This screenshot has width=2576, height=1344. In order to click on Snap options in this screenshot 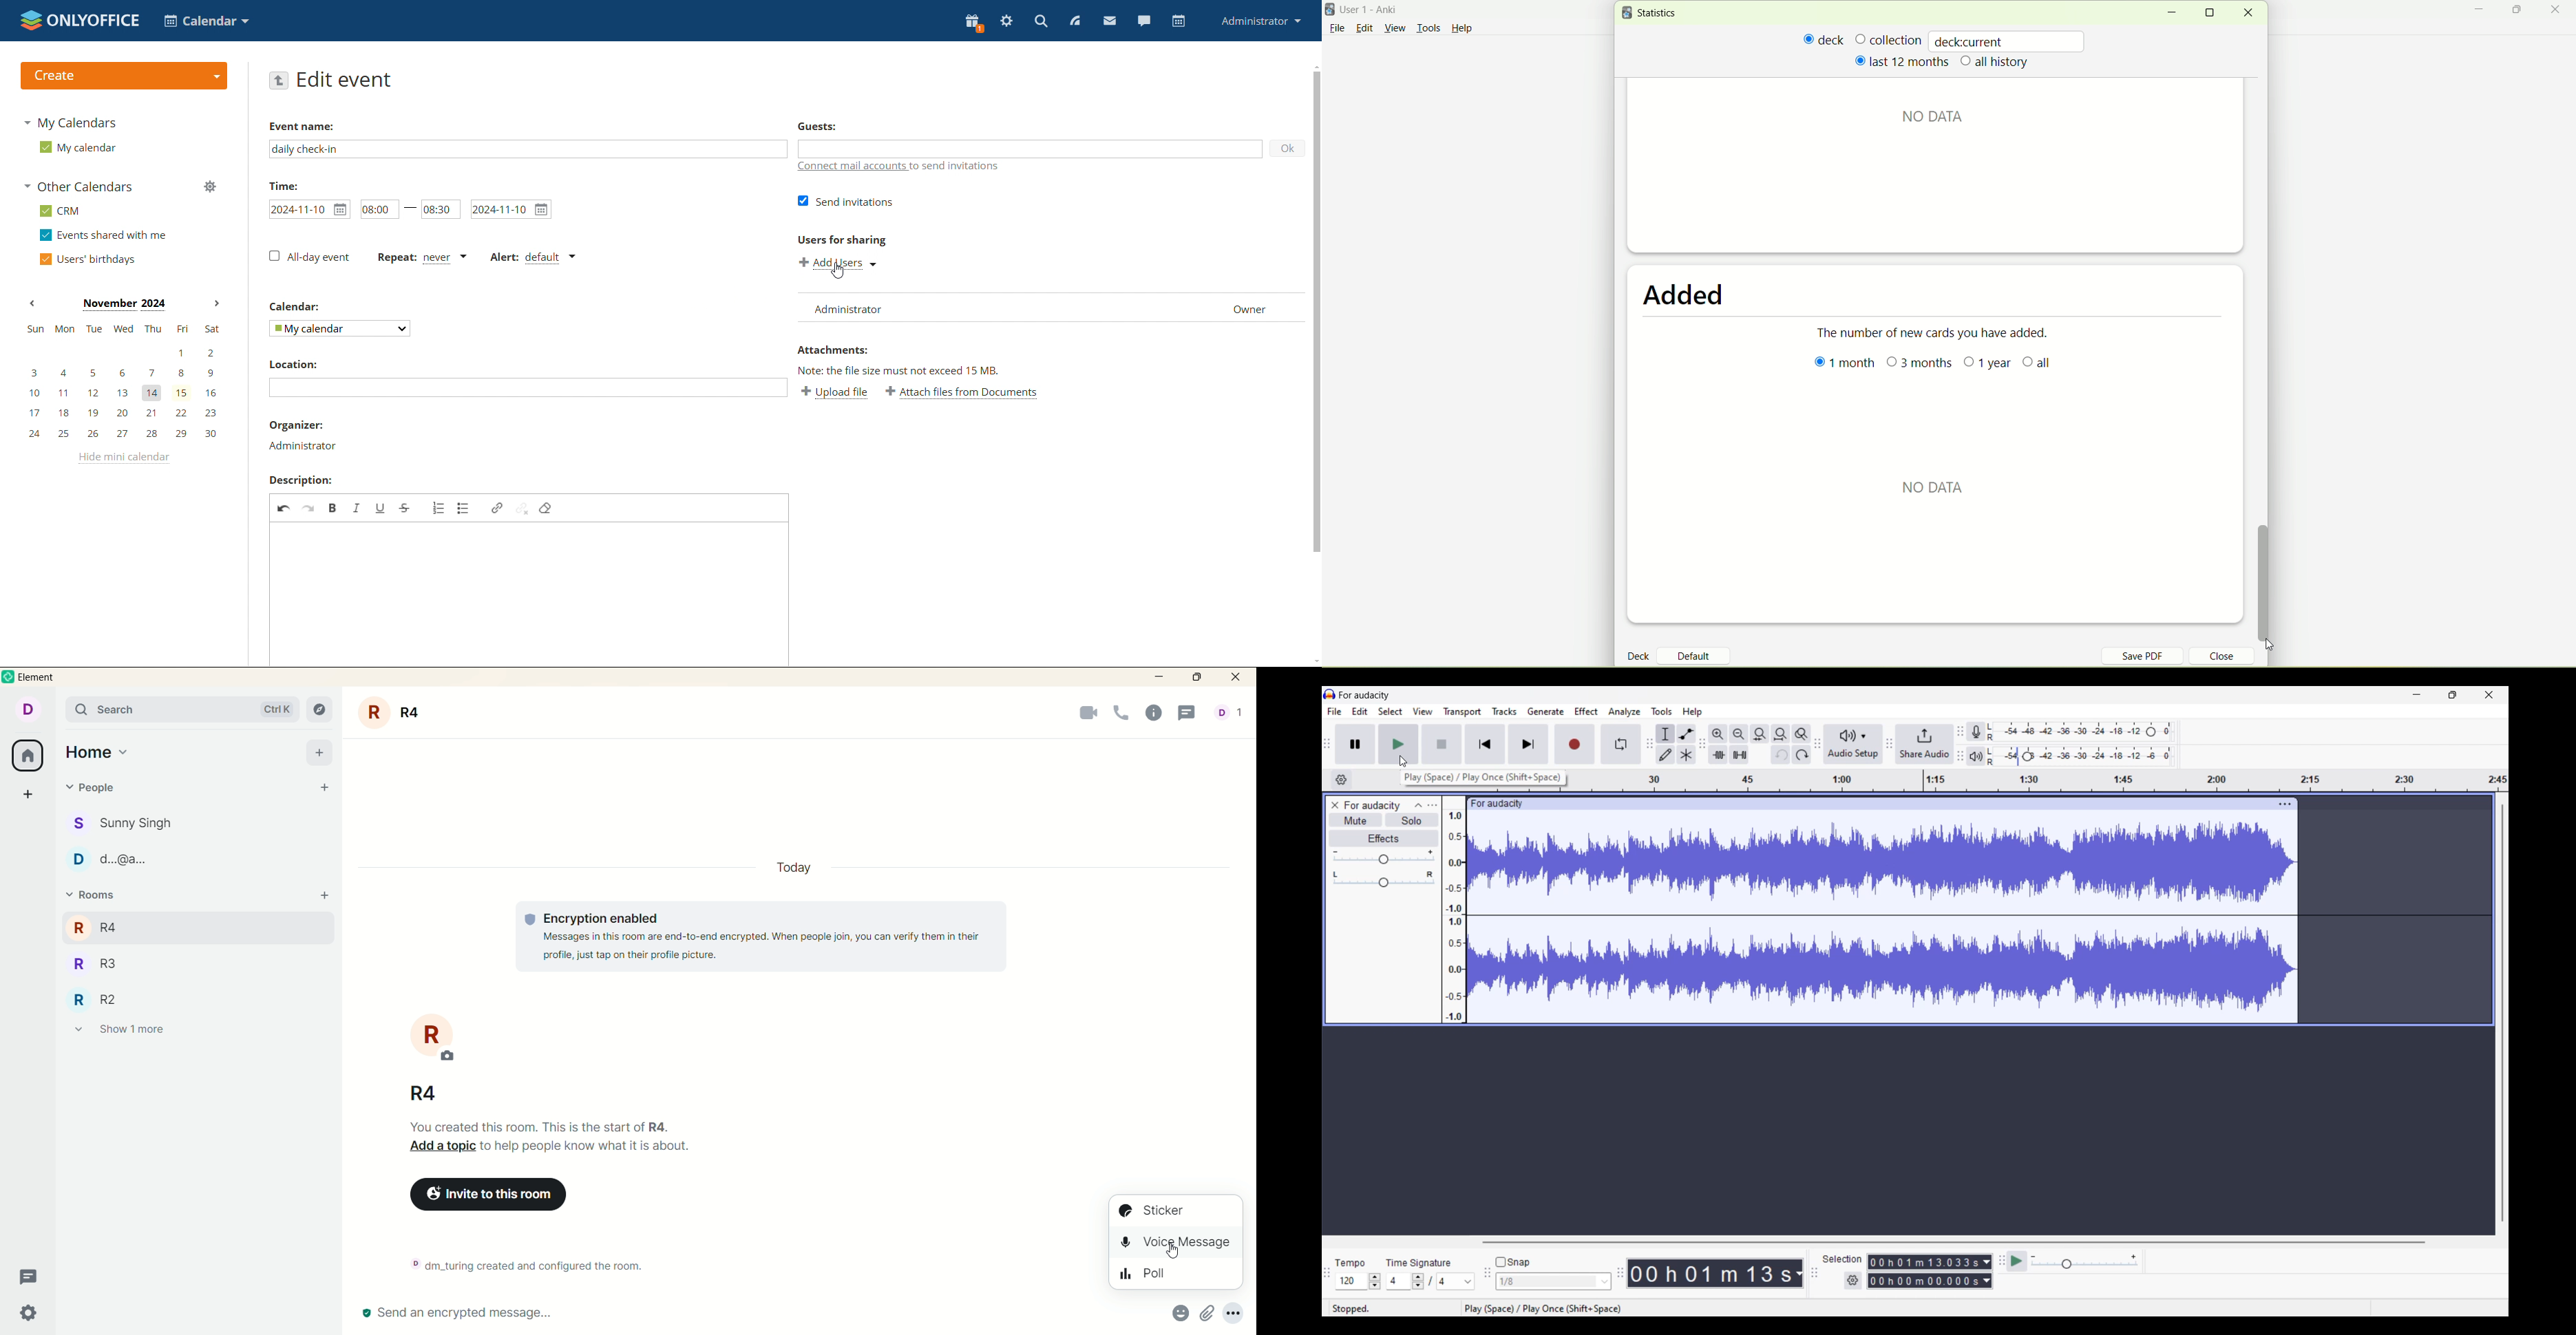, I will do `click(1554, 1281)`.